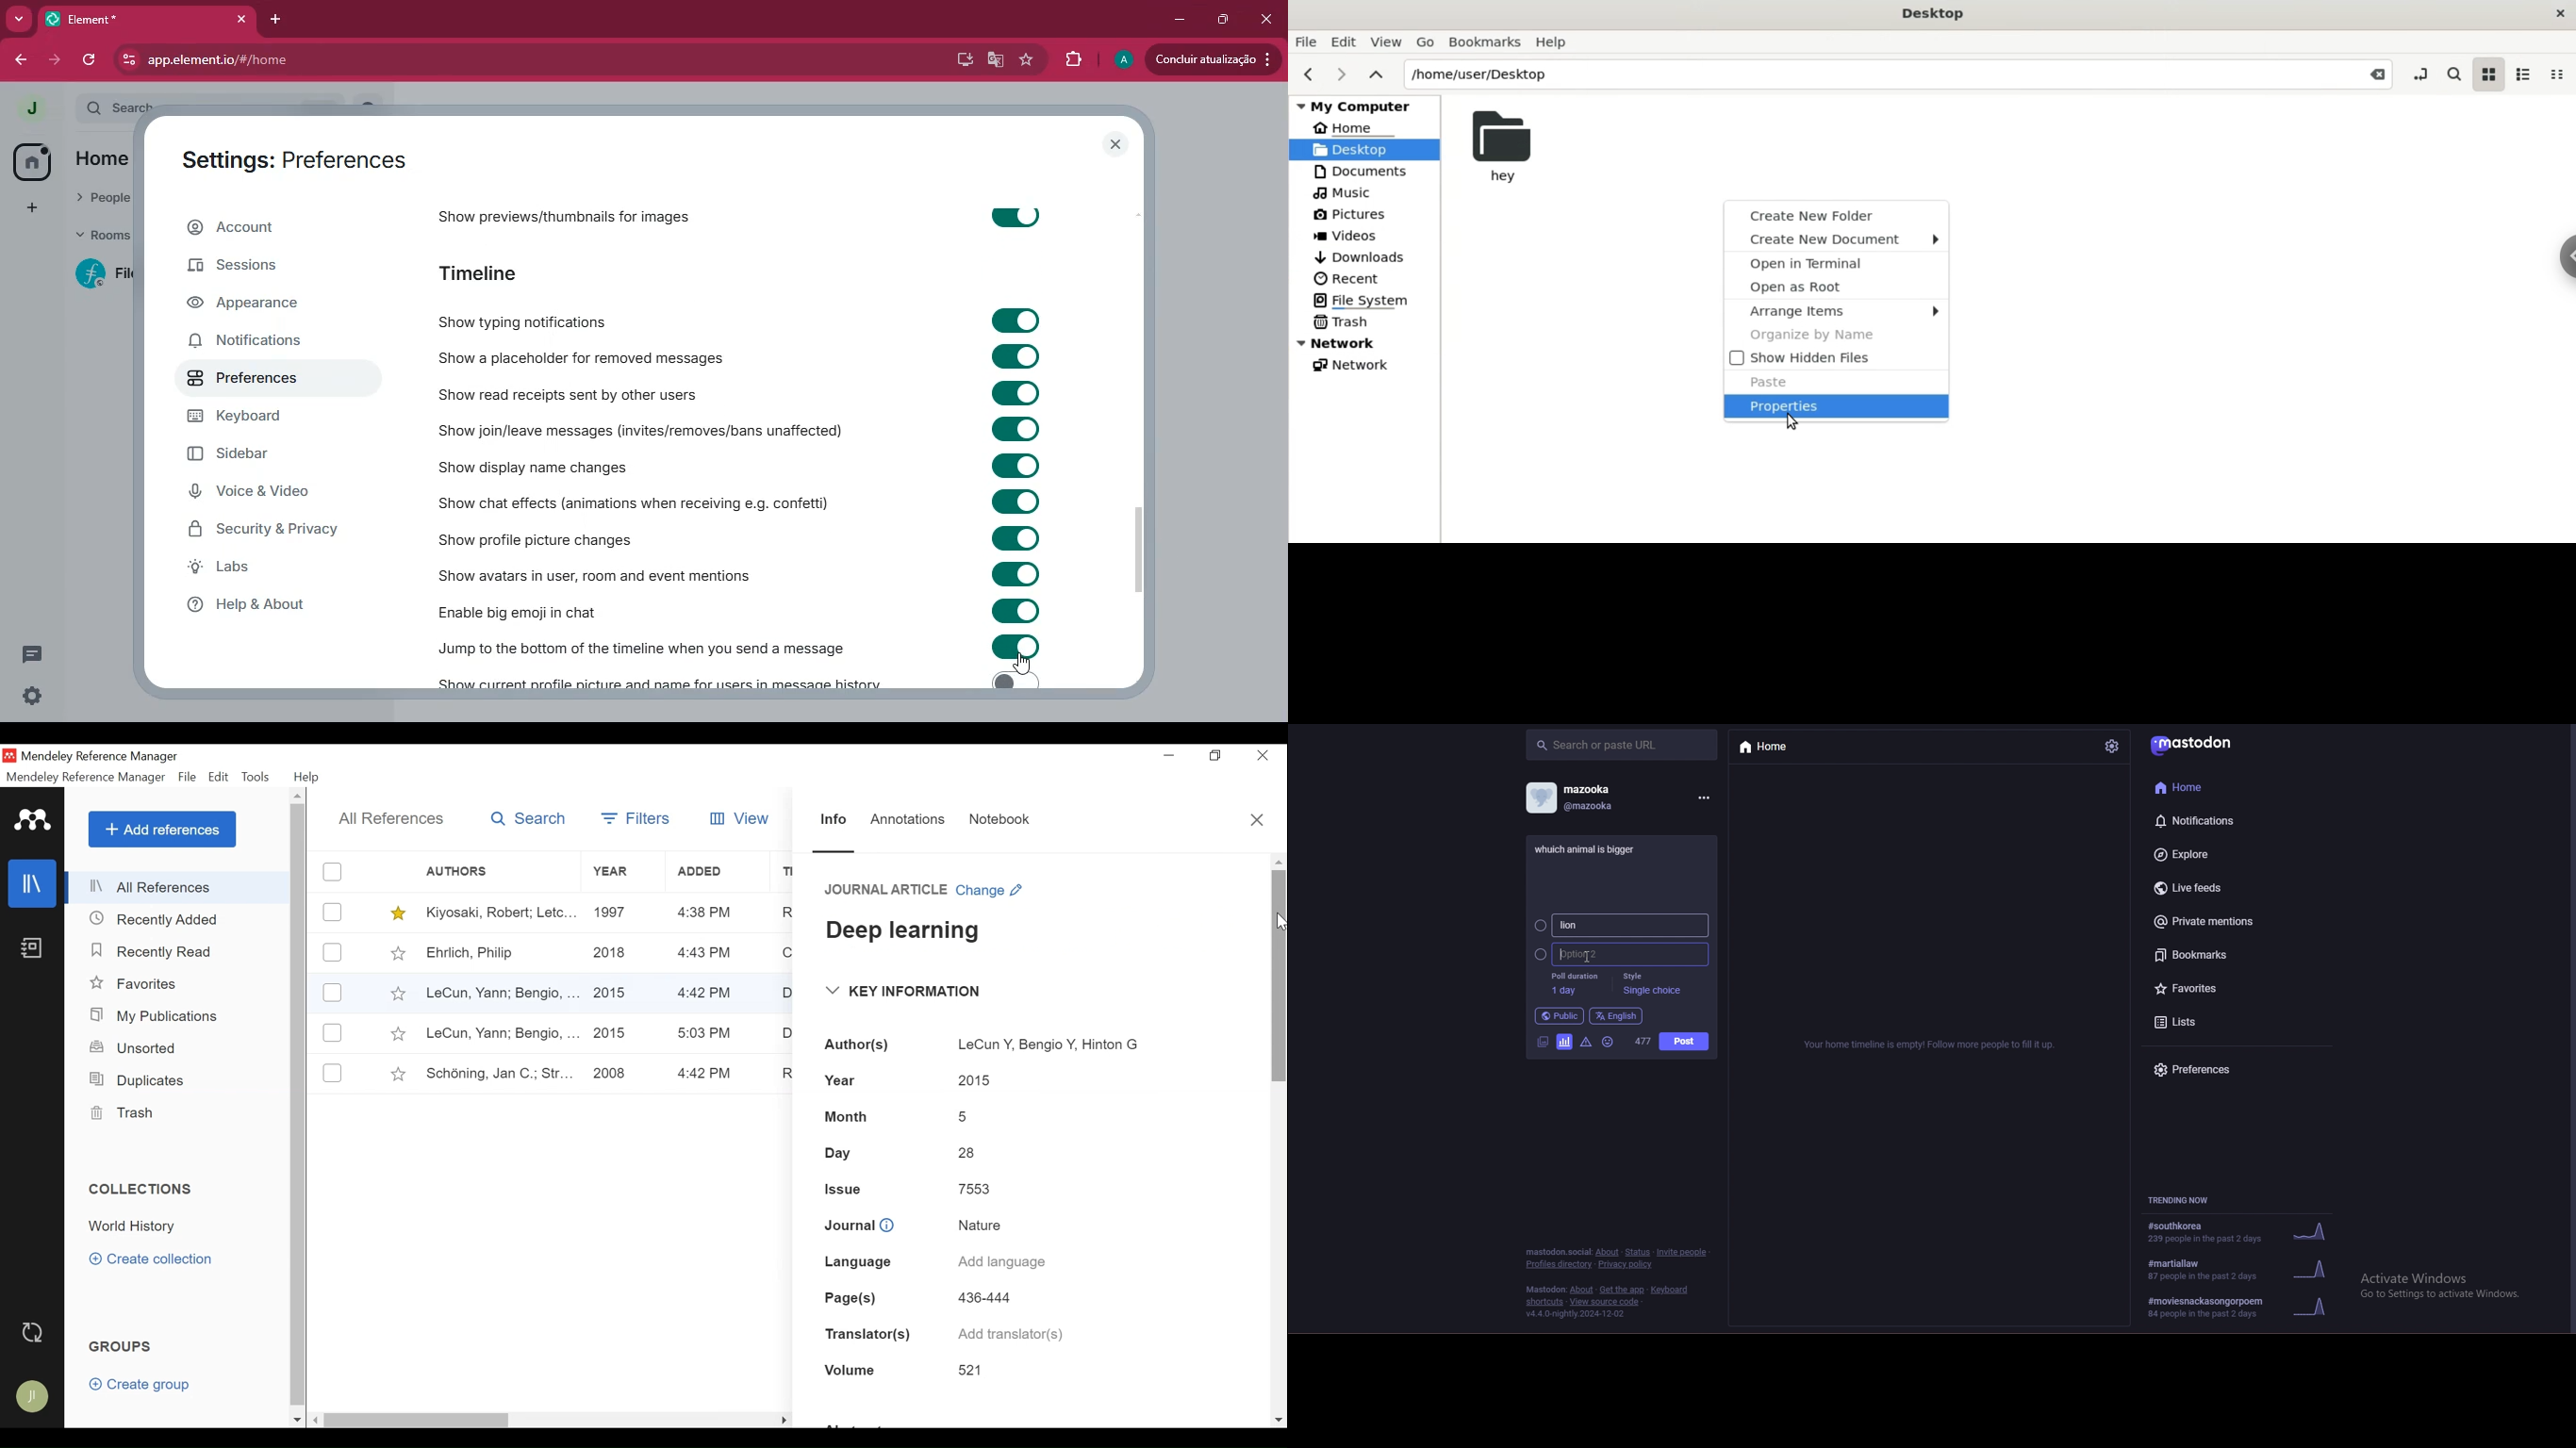  What do you see at coordinates (1611, 1042) in the screenshot?
I see `emoji` at bounding box center [1611, 1042].